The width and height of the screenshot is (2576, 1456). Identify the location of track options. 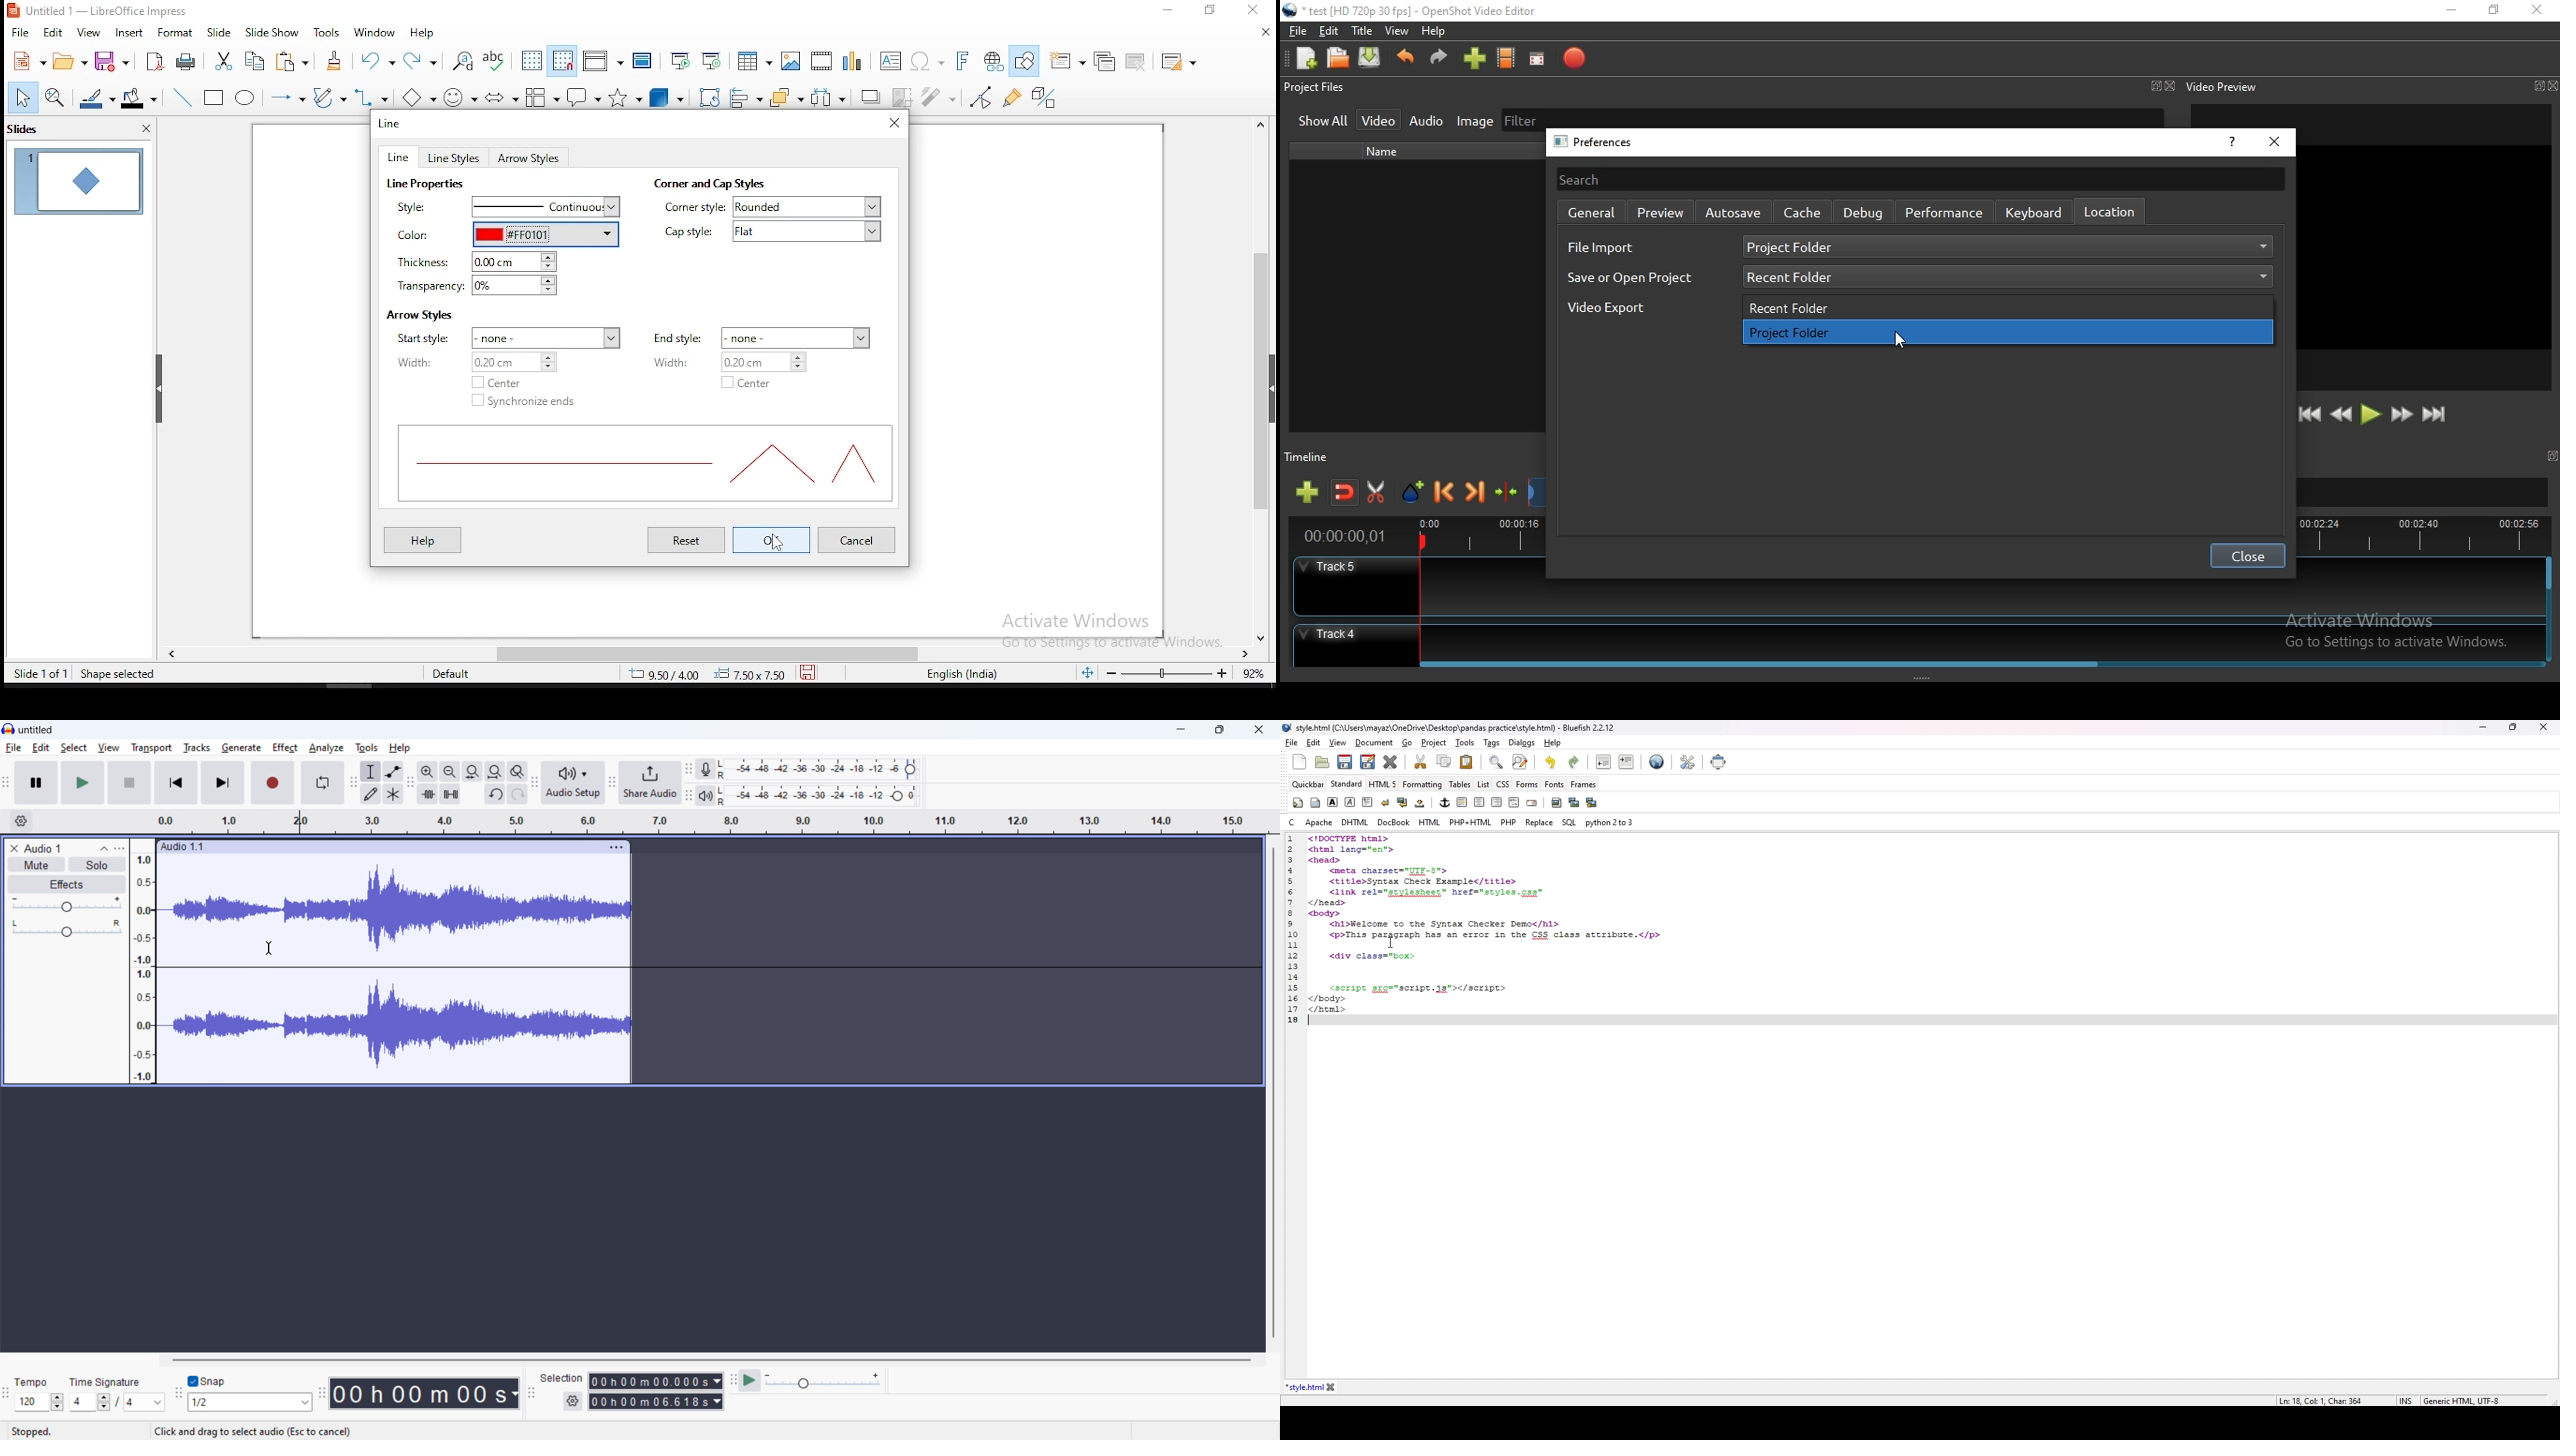
(619, 848).